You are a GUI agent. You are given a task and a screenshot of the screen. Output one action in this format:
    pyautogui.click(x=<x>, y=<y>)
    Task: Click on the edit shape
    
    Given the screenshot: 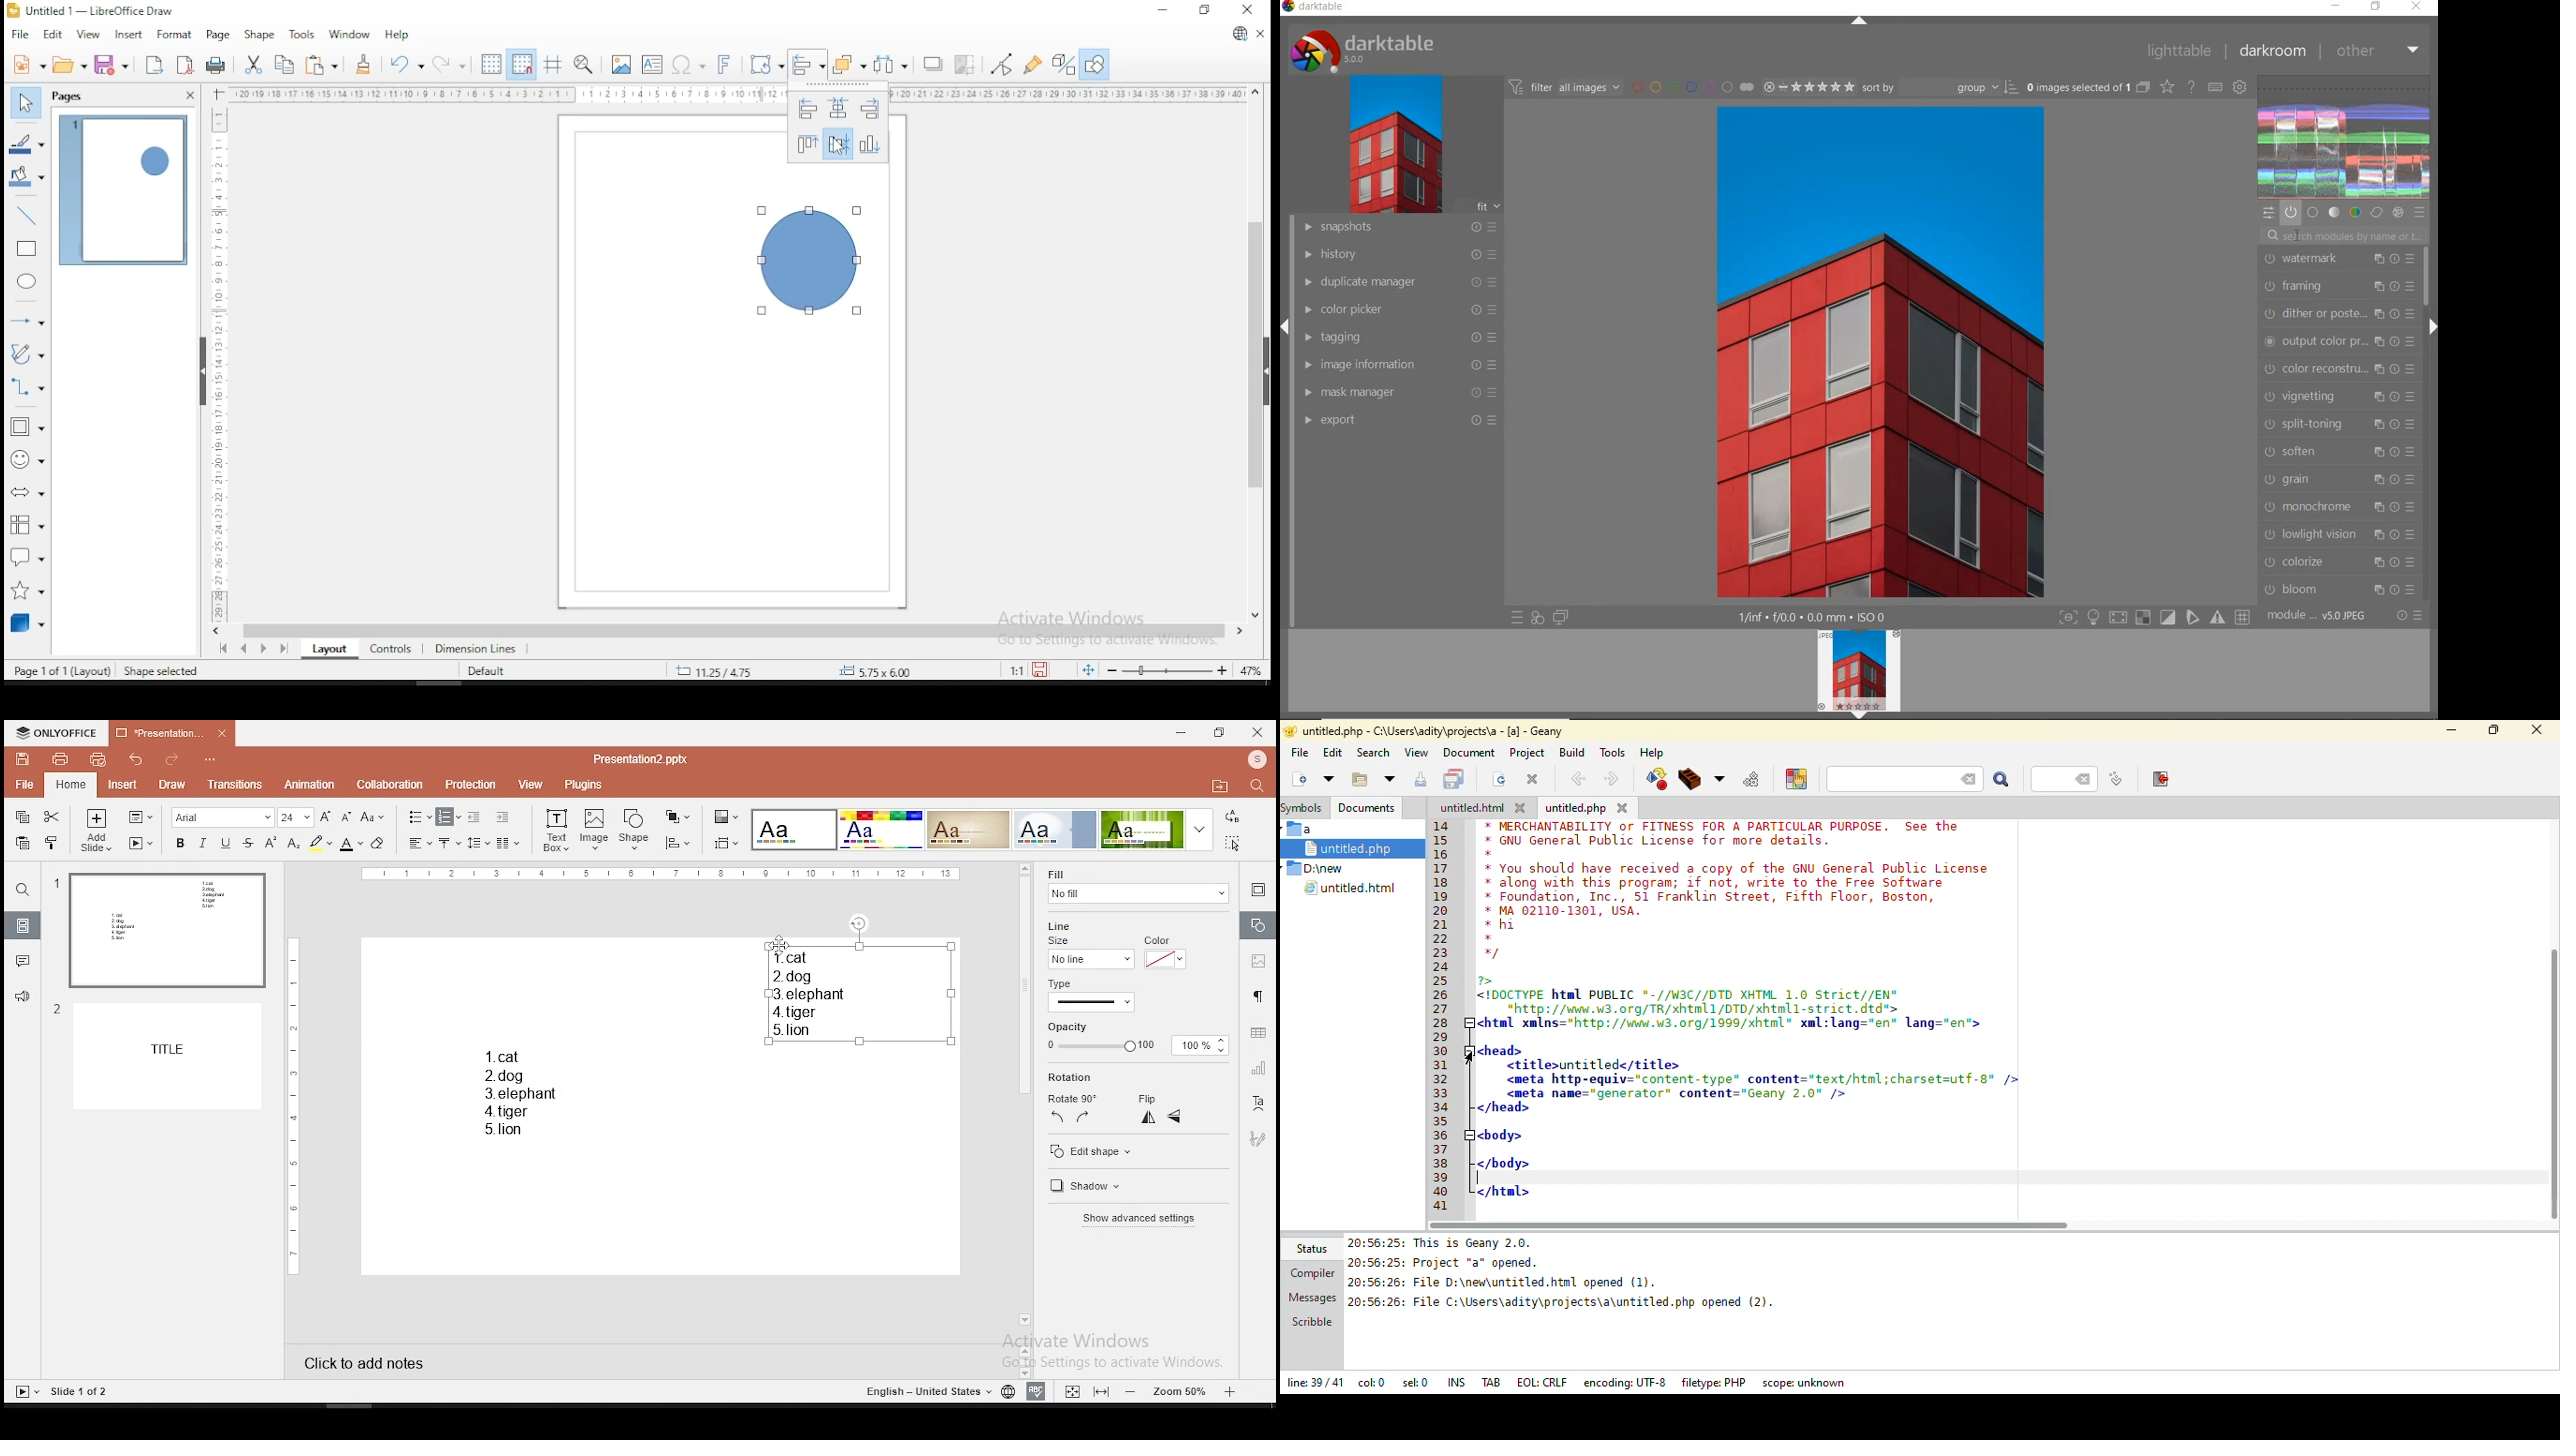 What is the action you would take?
    pyautogui.click(x=1137, y=1149)
    